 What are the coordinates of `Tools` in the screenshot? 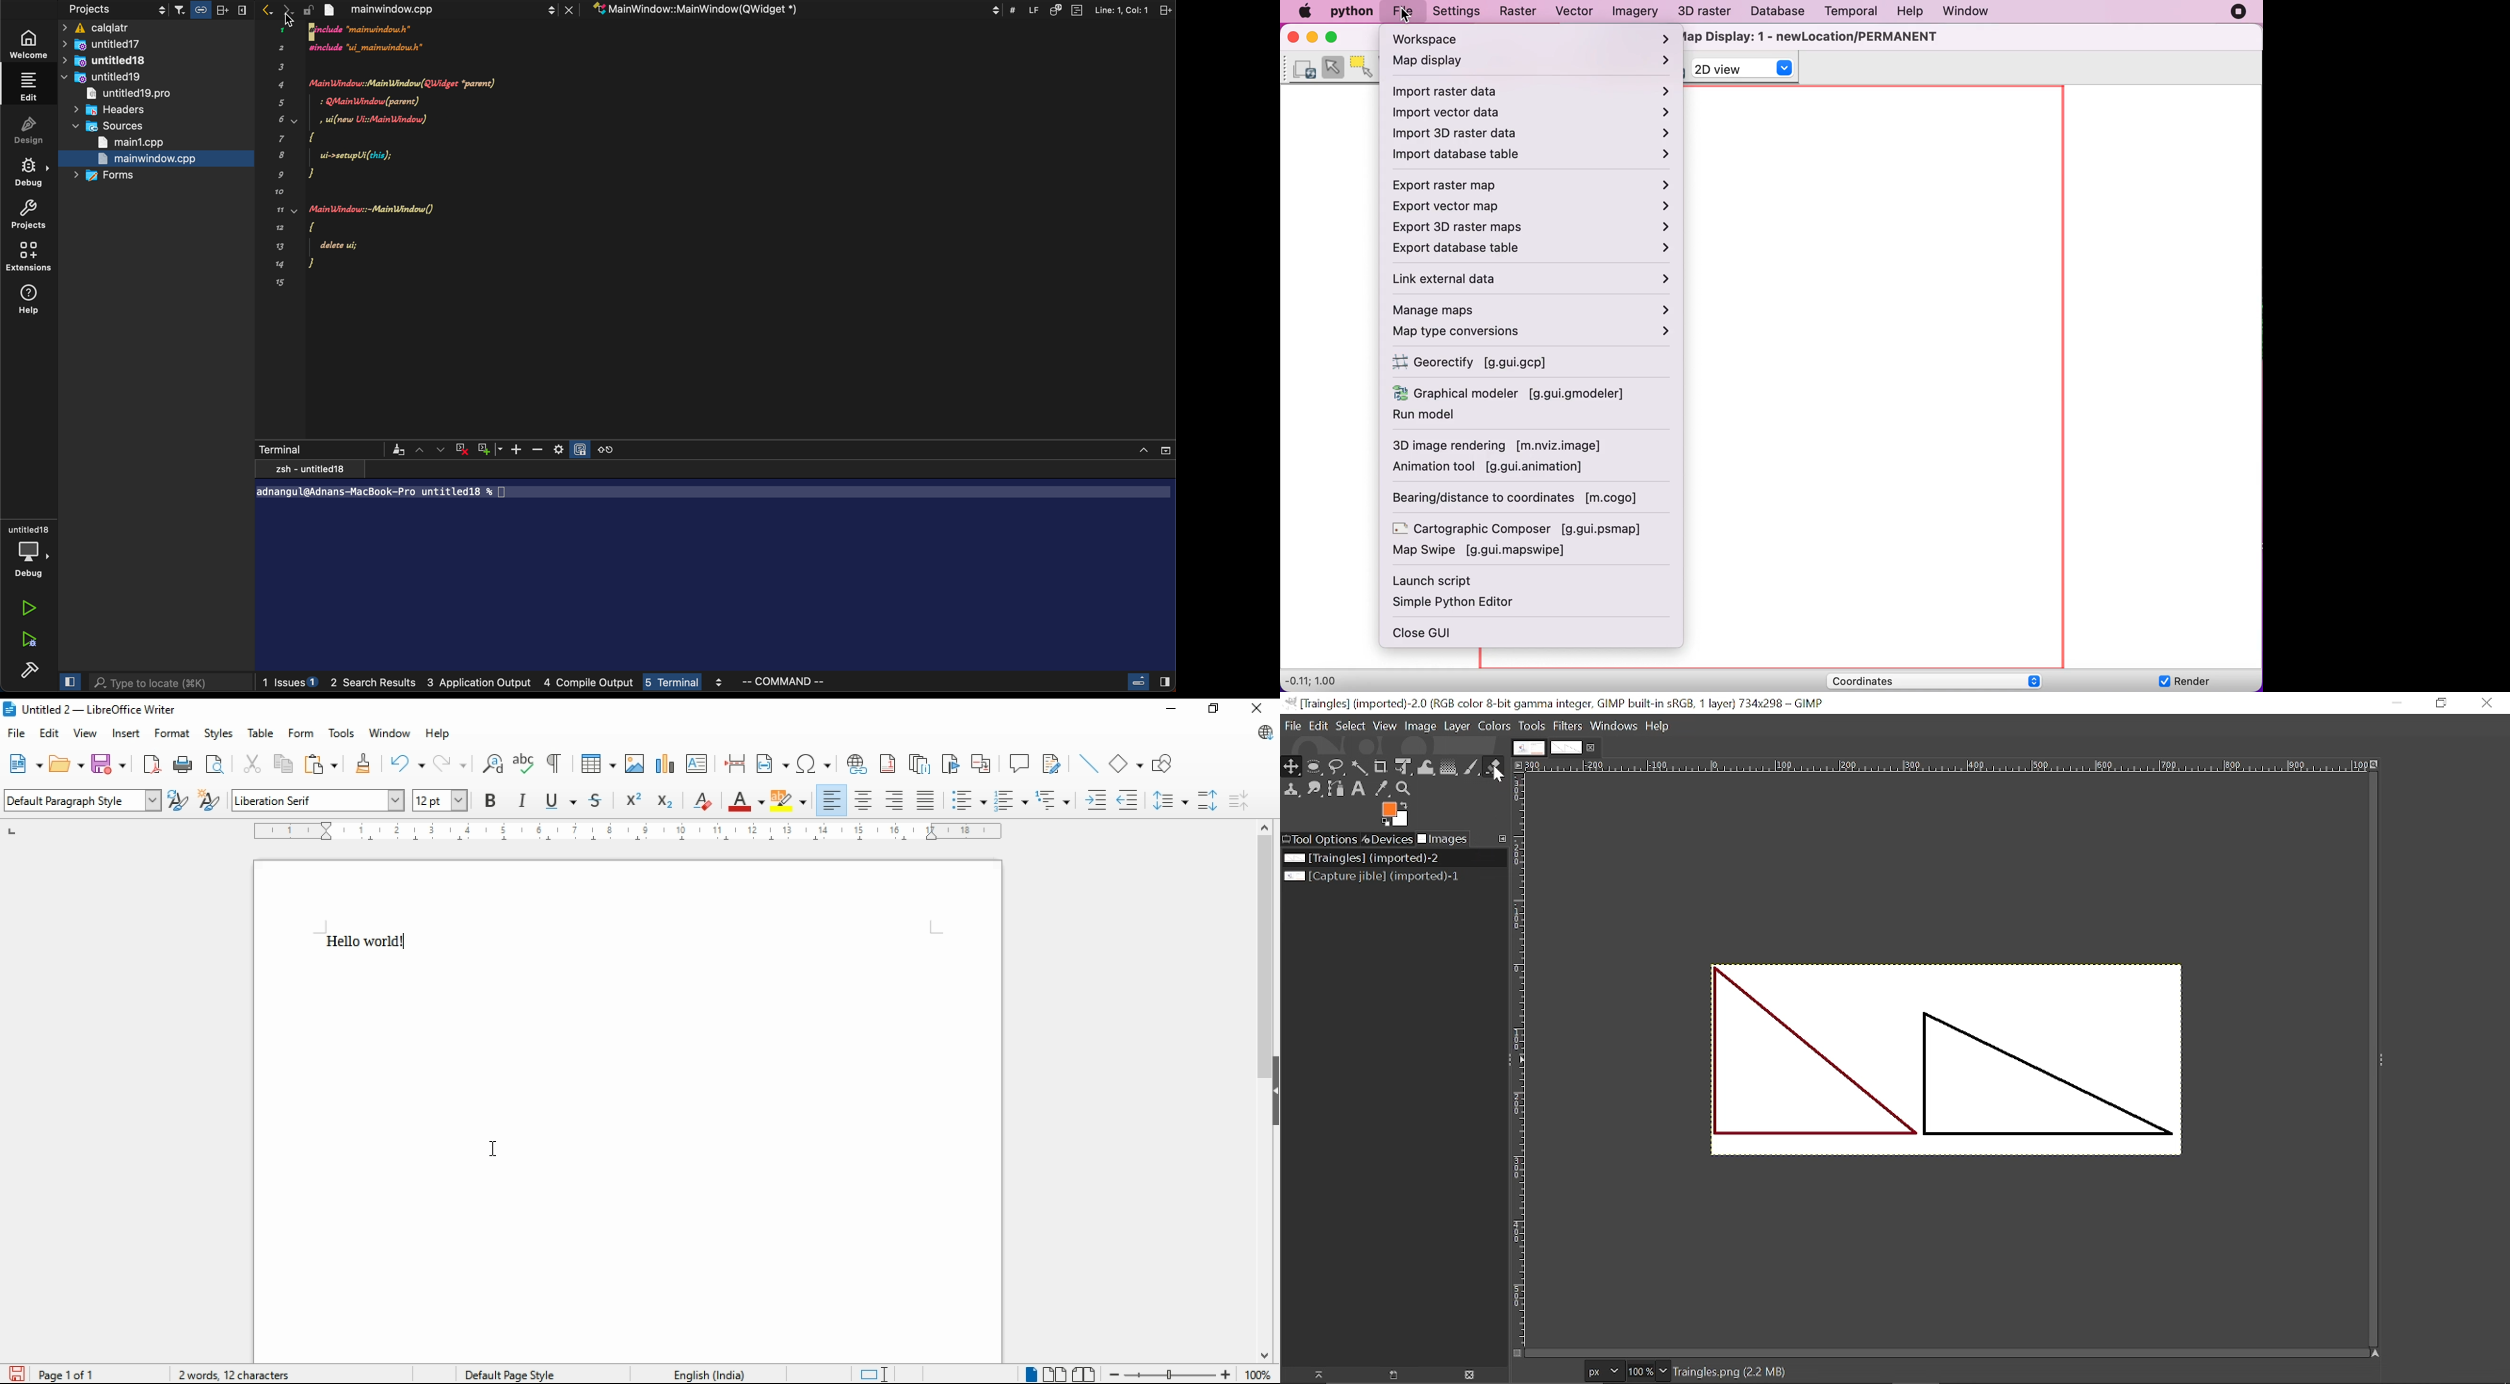 It's located at (1532, 726).